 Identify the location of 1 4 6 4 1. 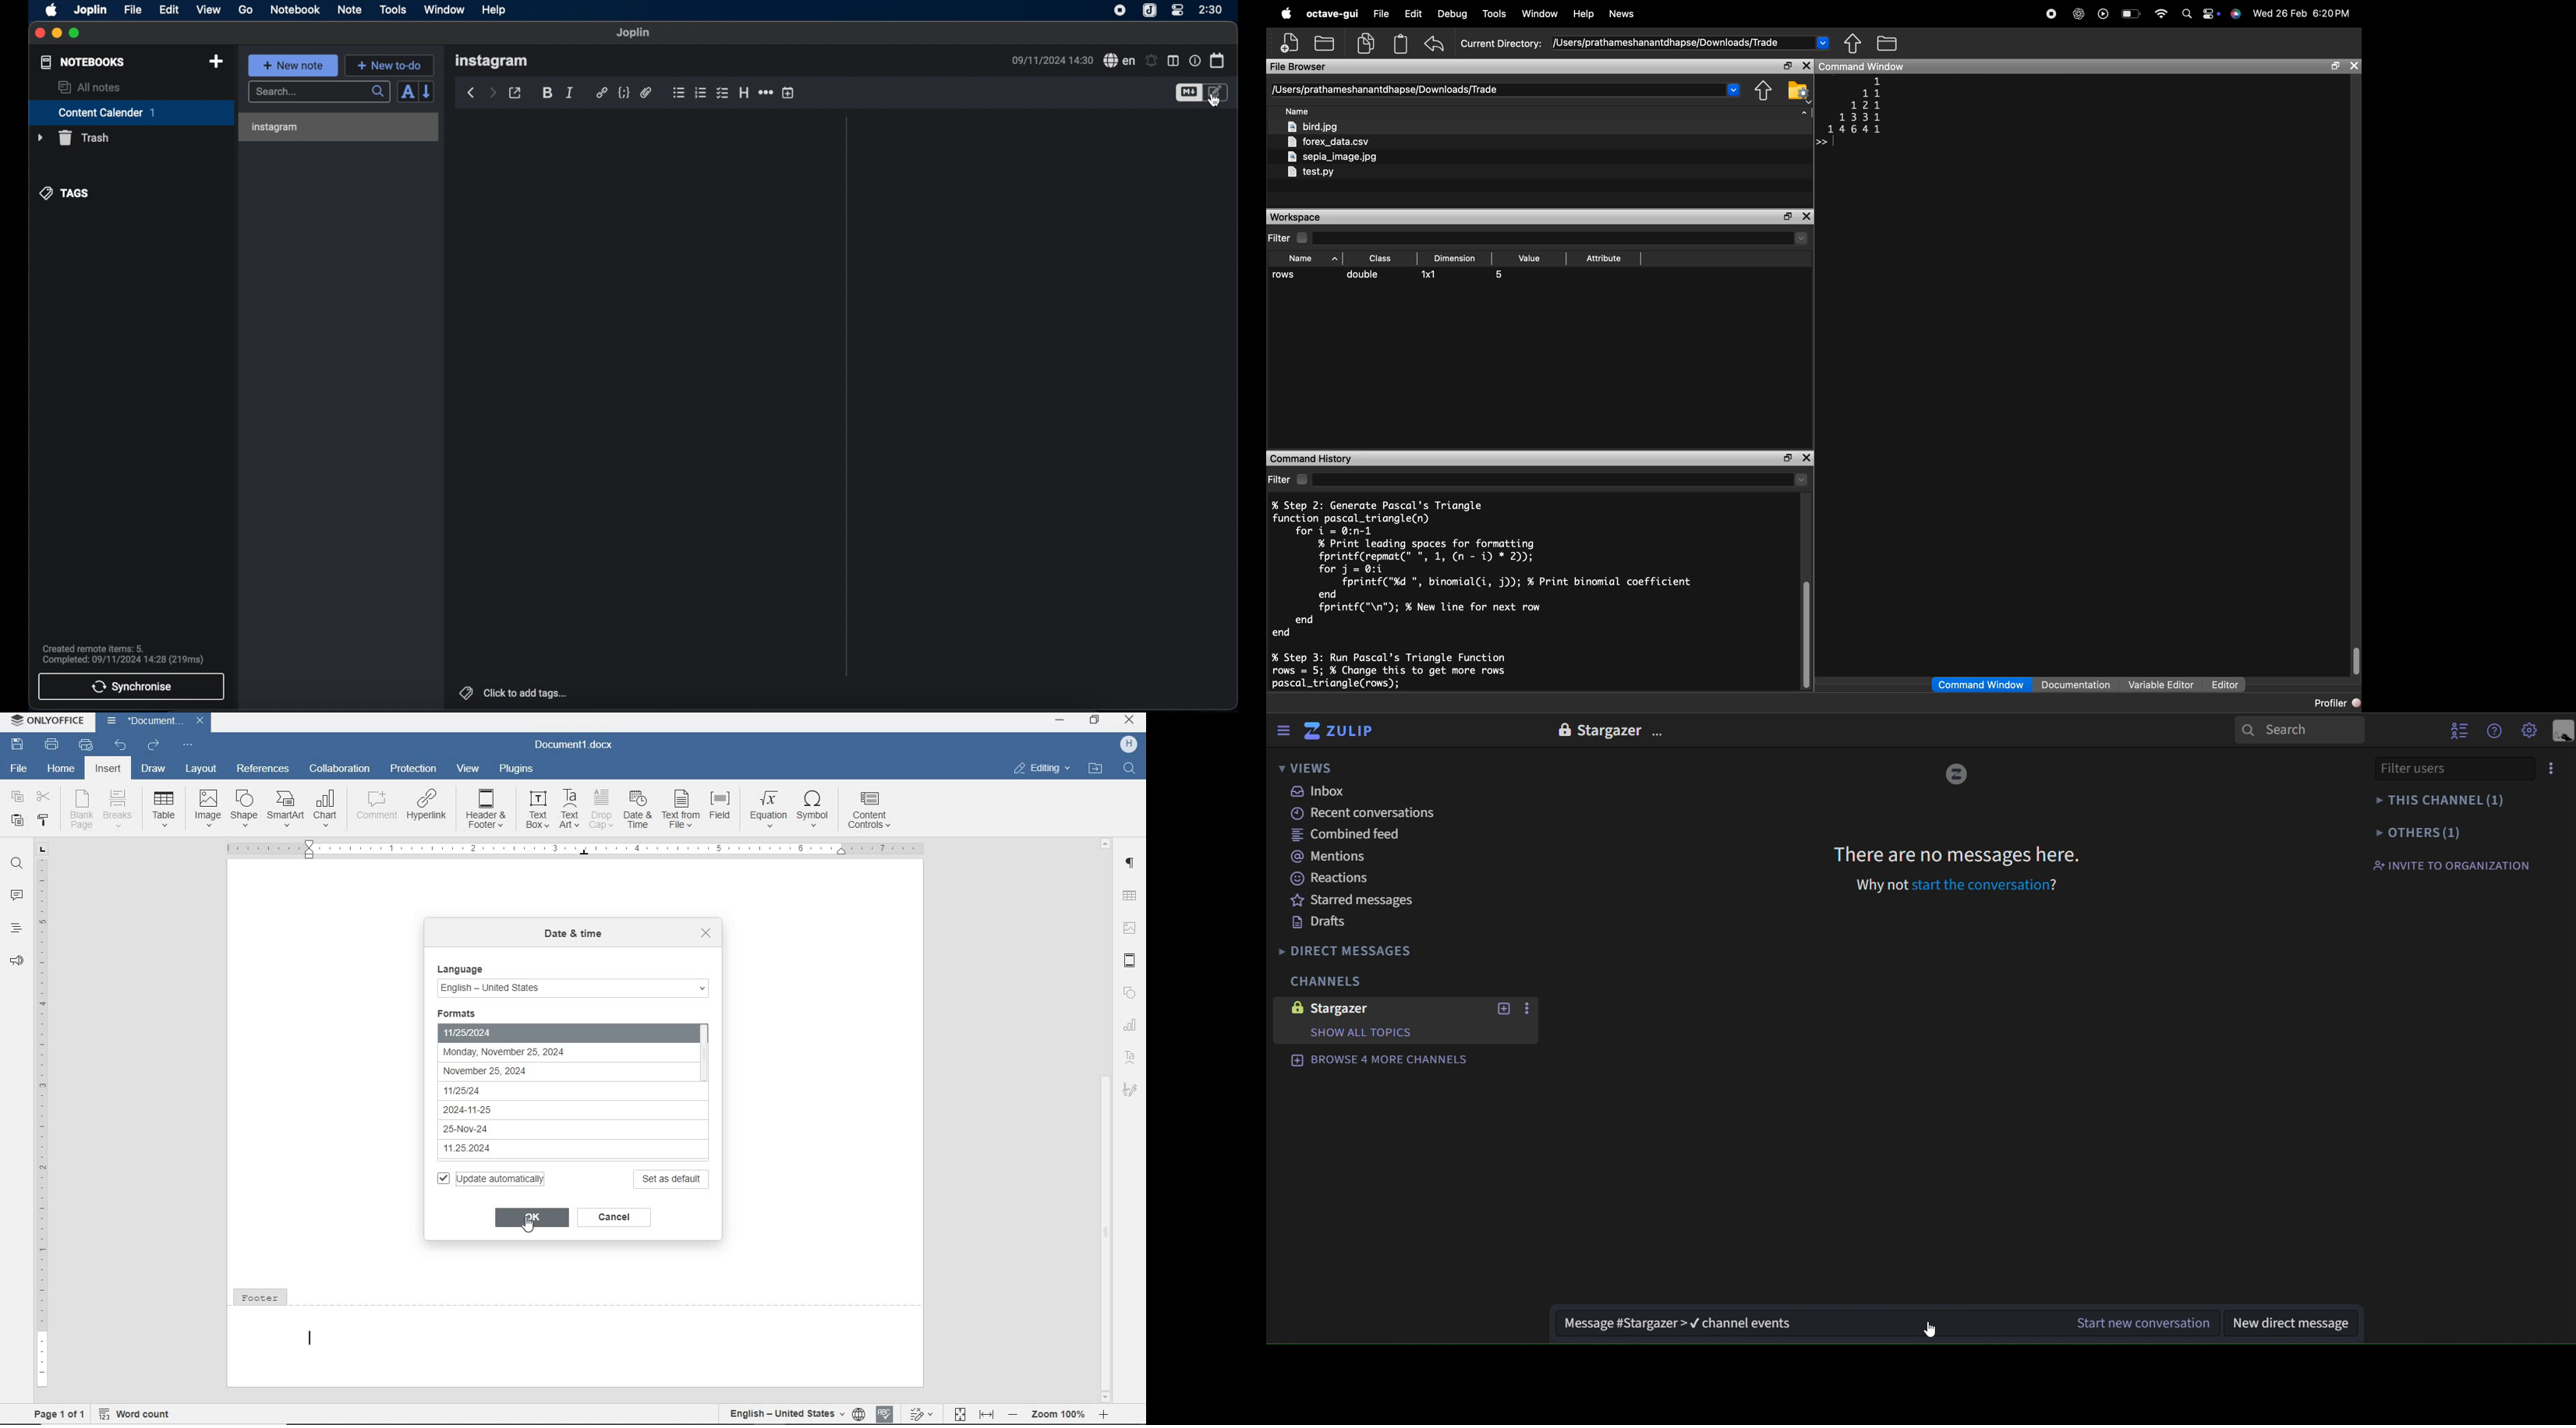
(1854, 129).